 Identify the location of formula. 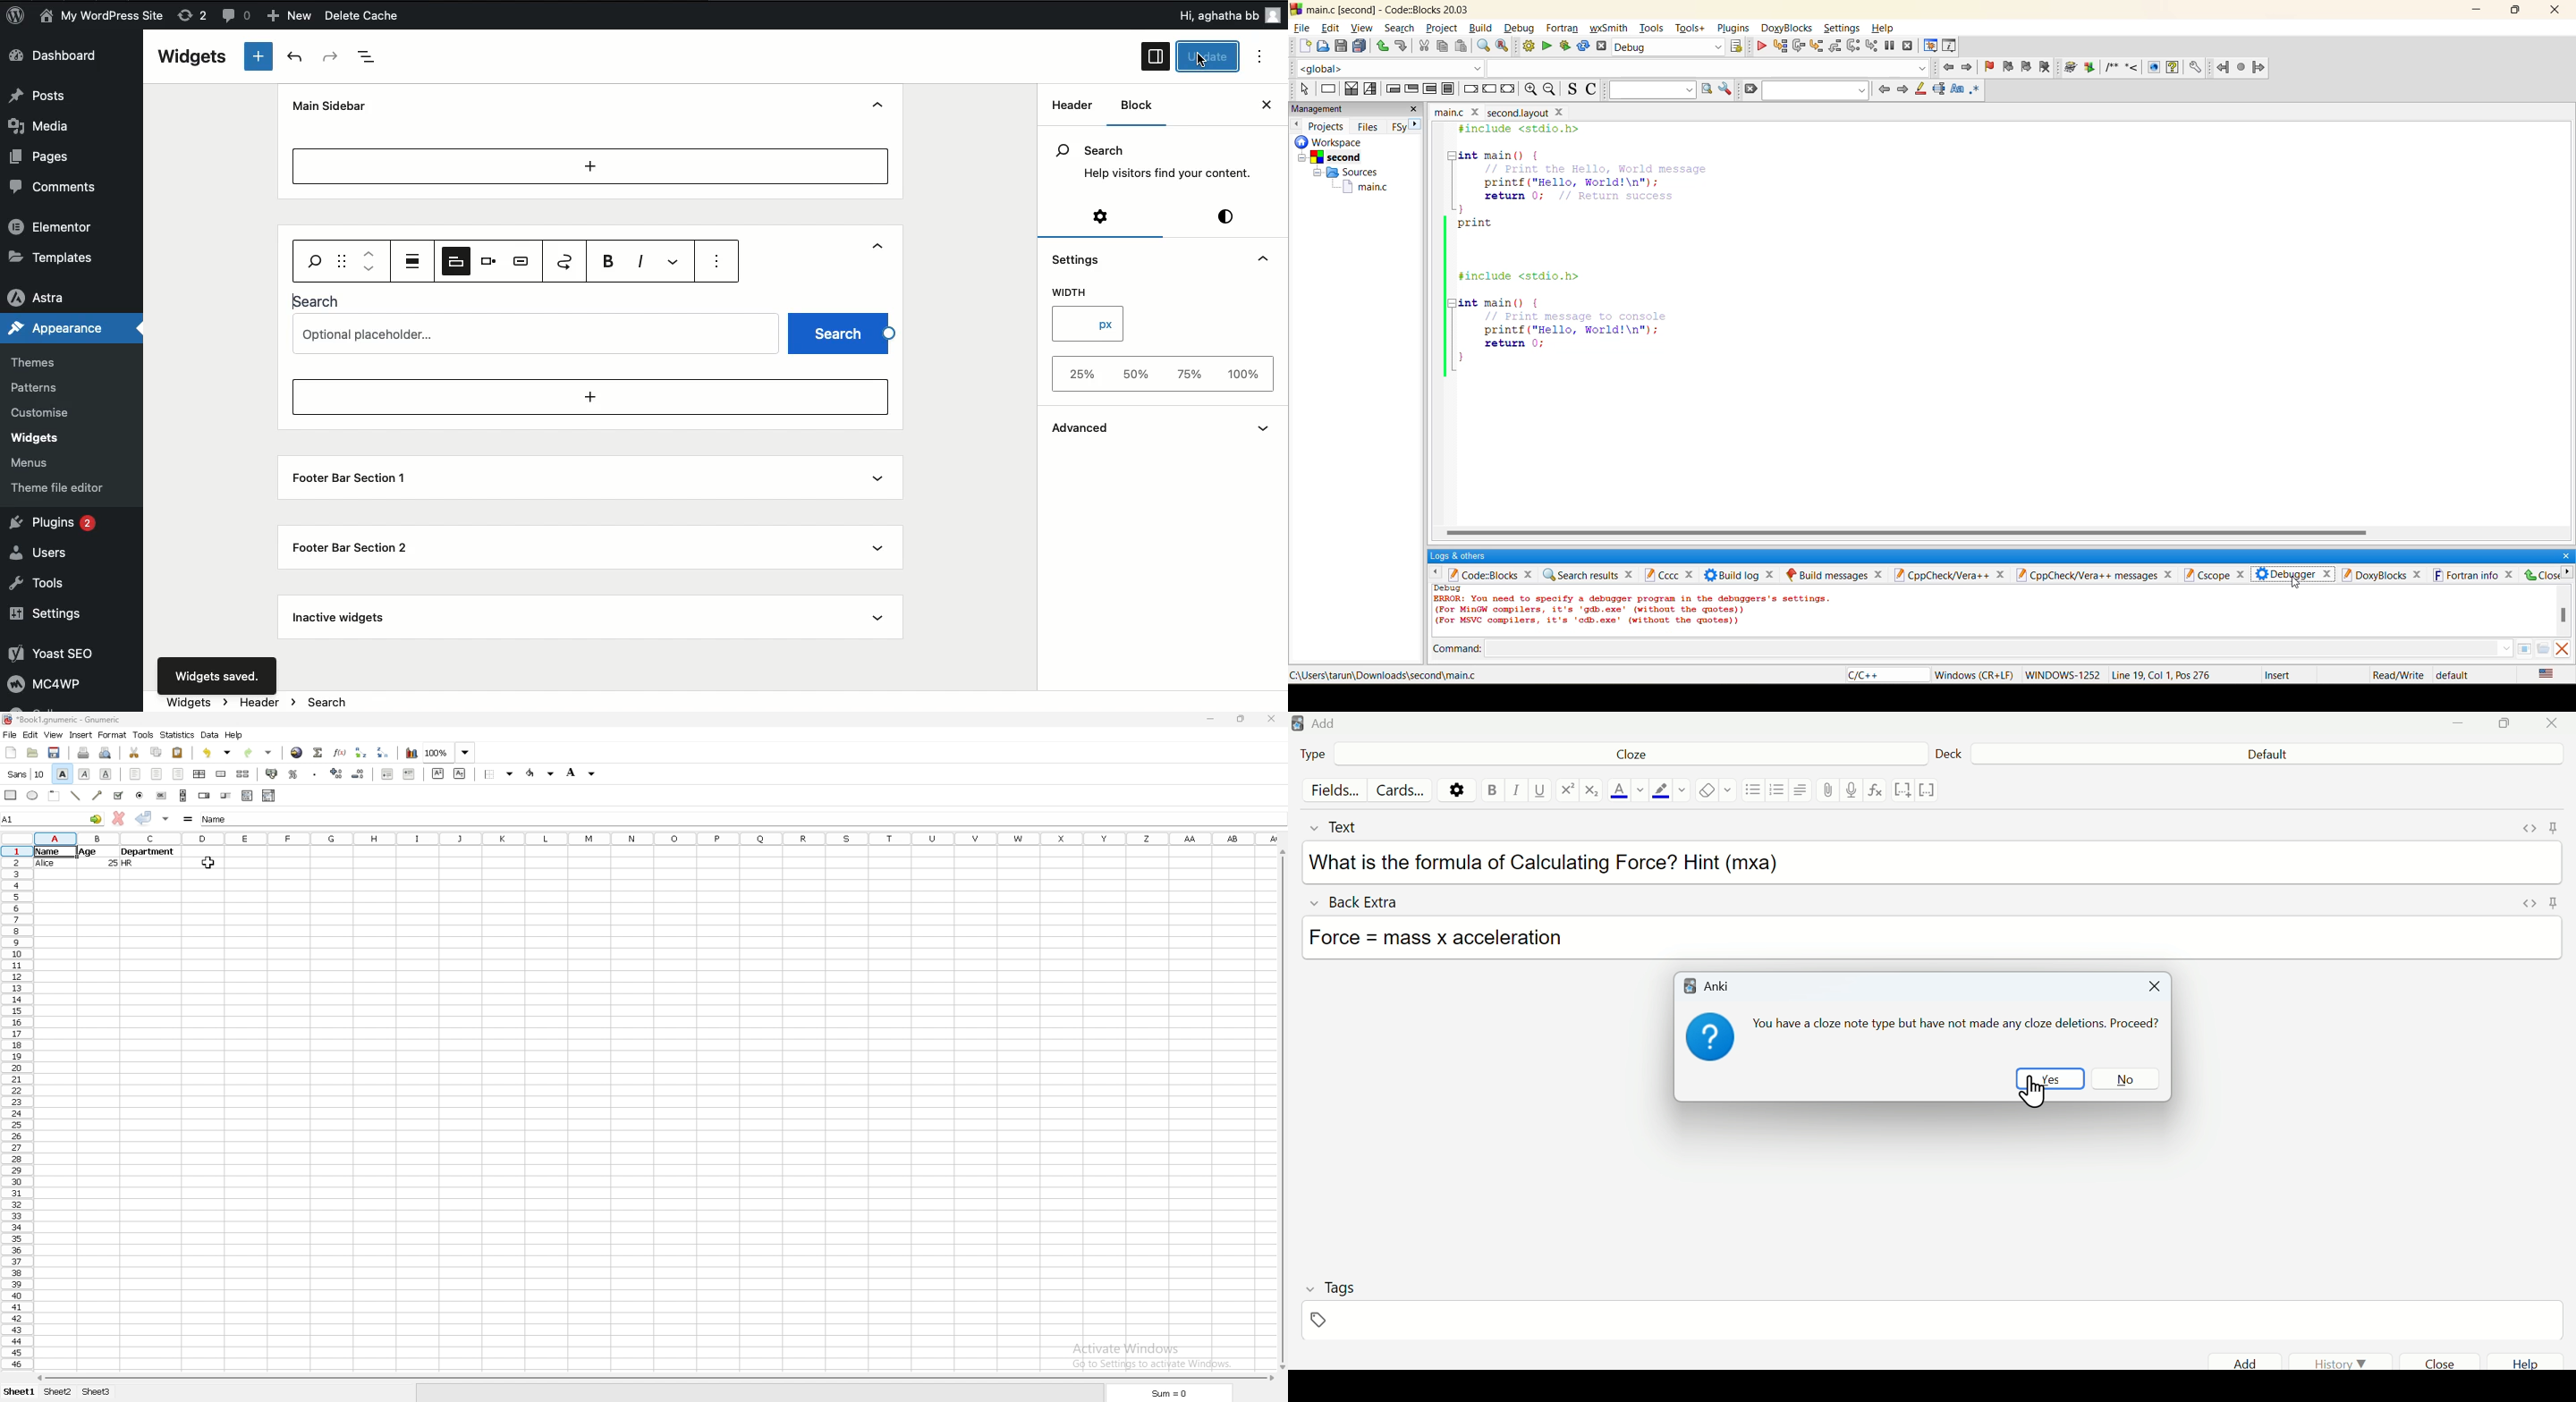
(189, 819).